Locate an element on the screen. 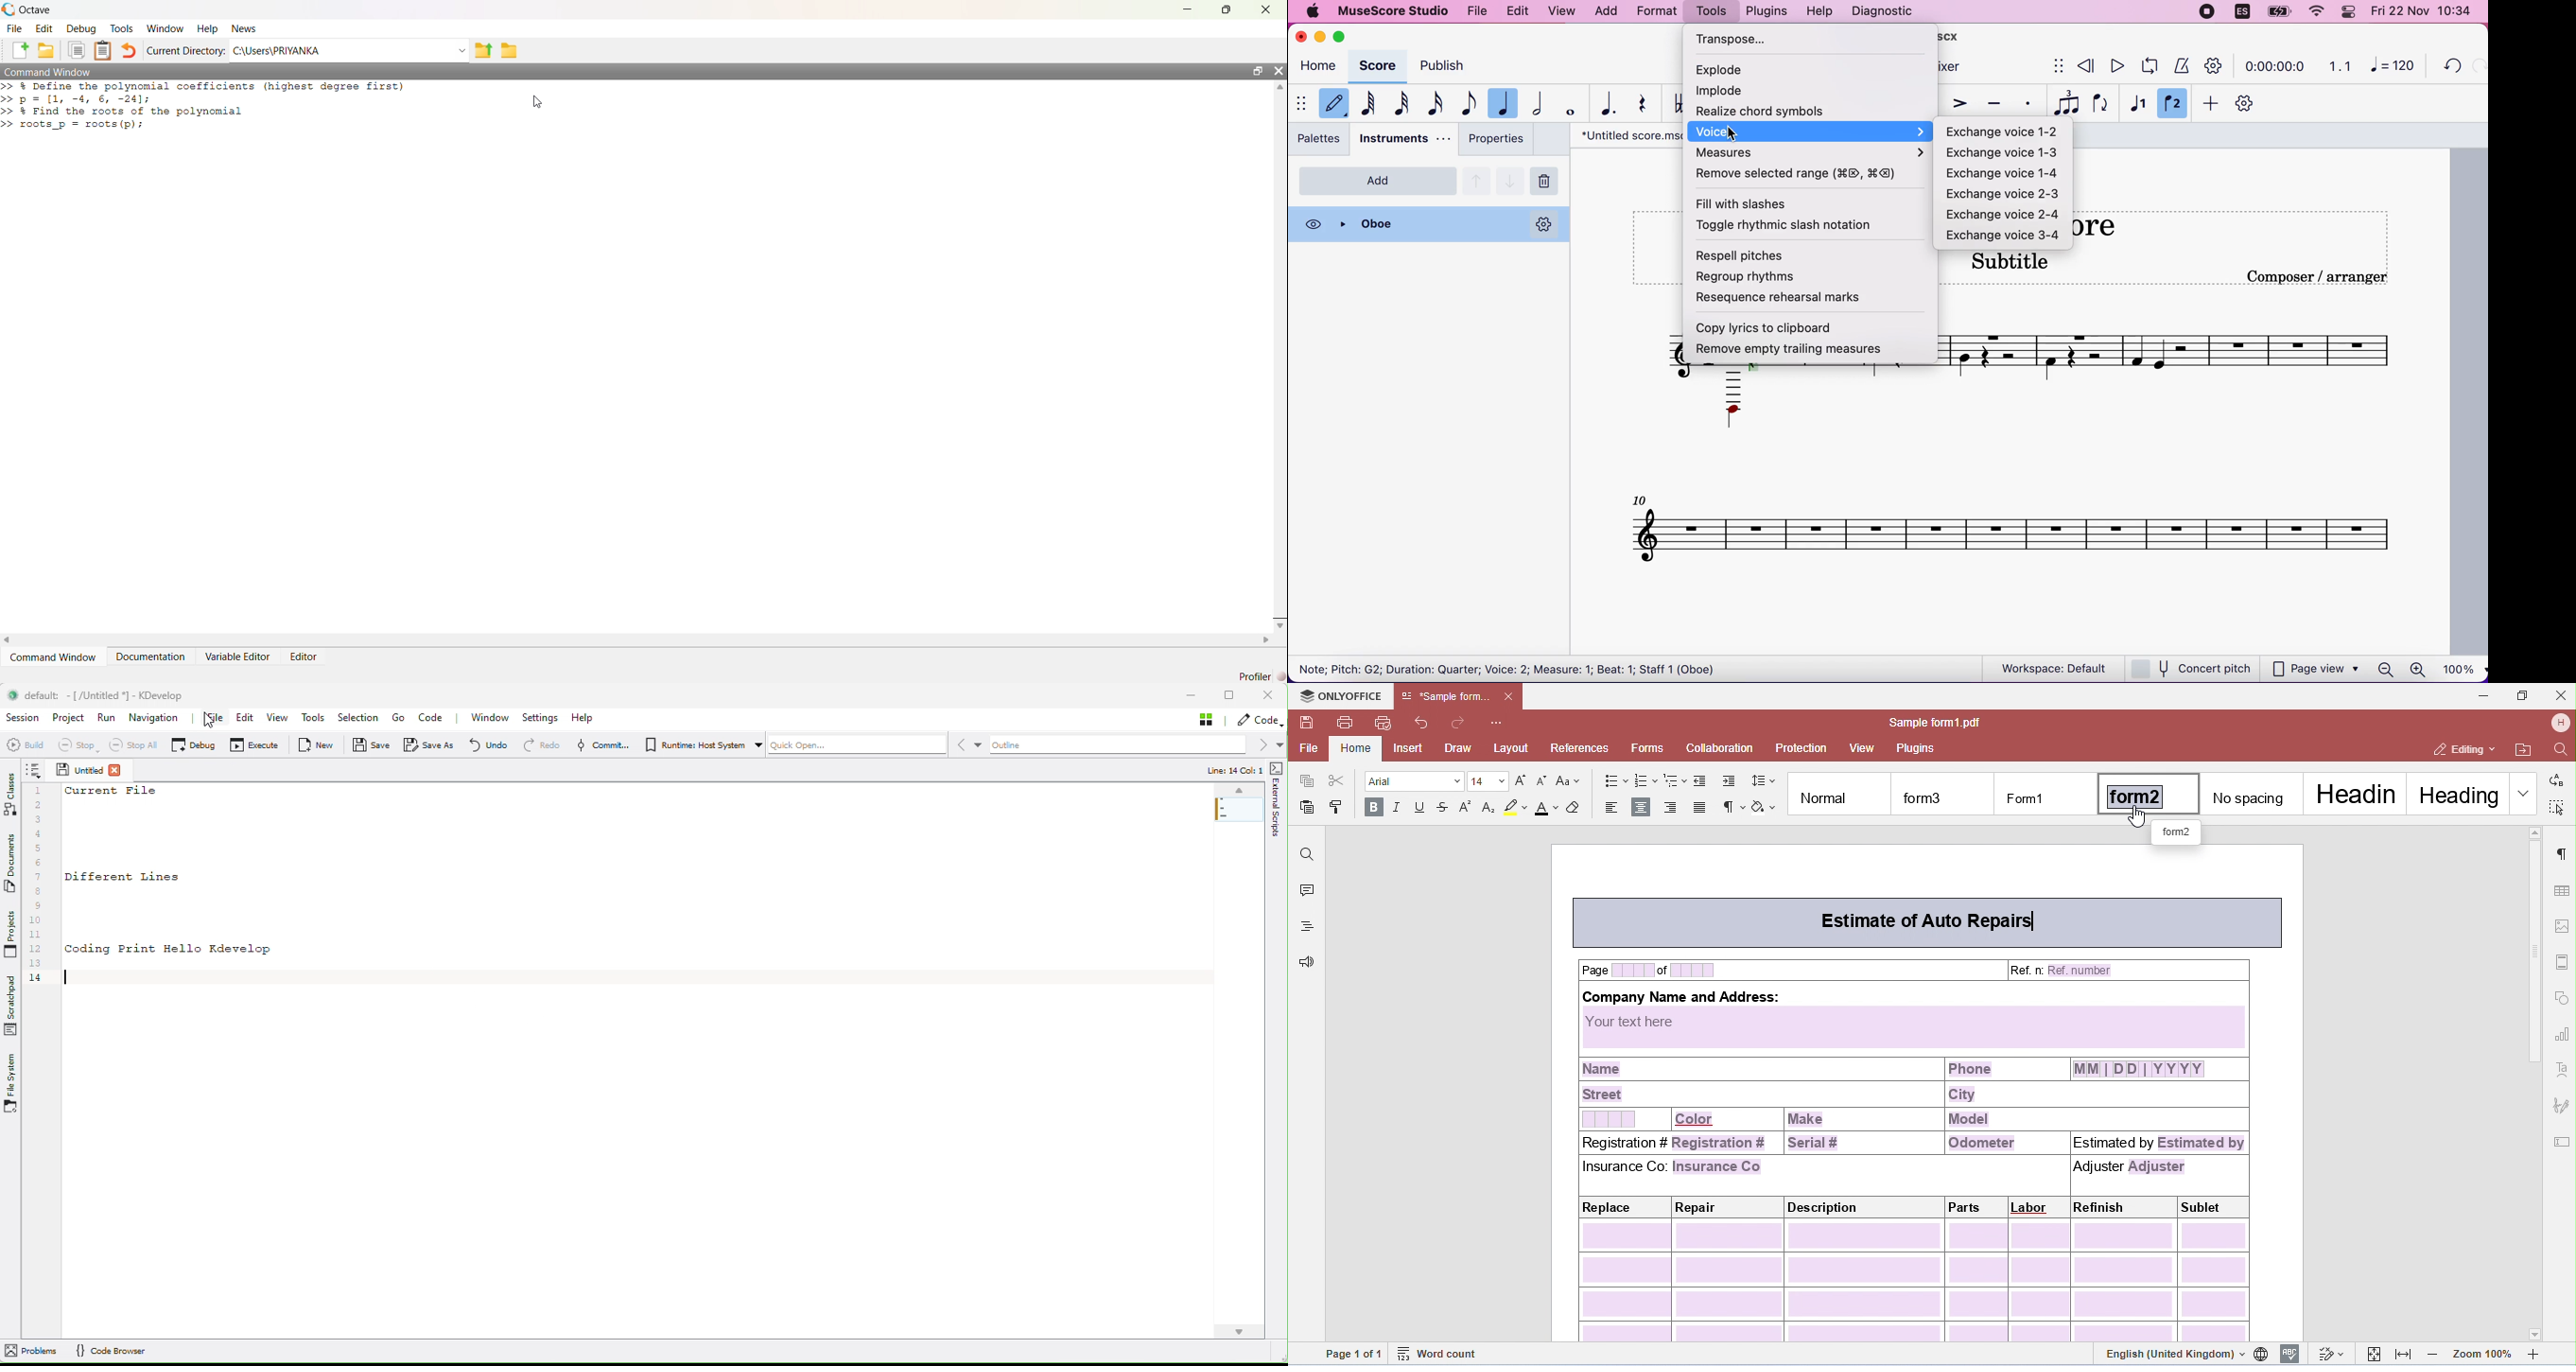  Command Window is located at coordinates (622, 70).